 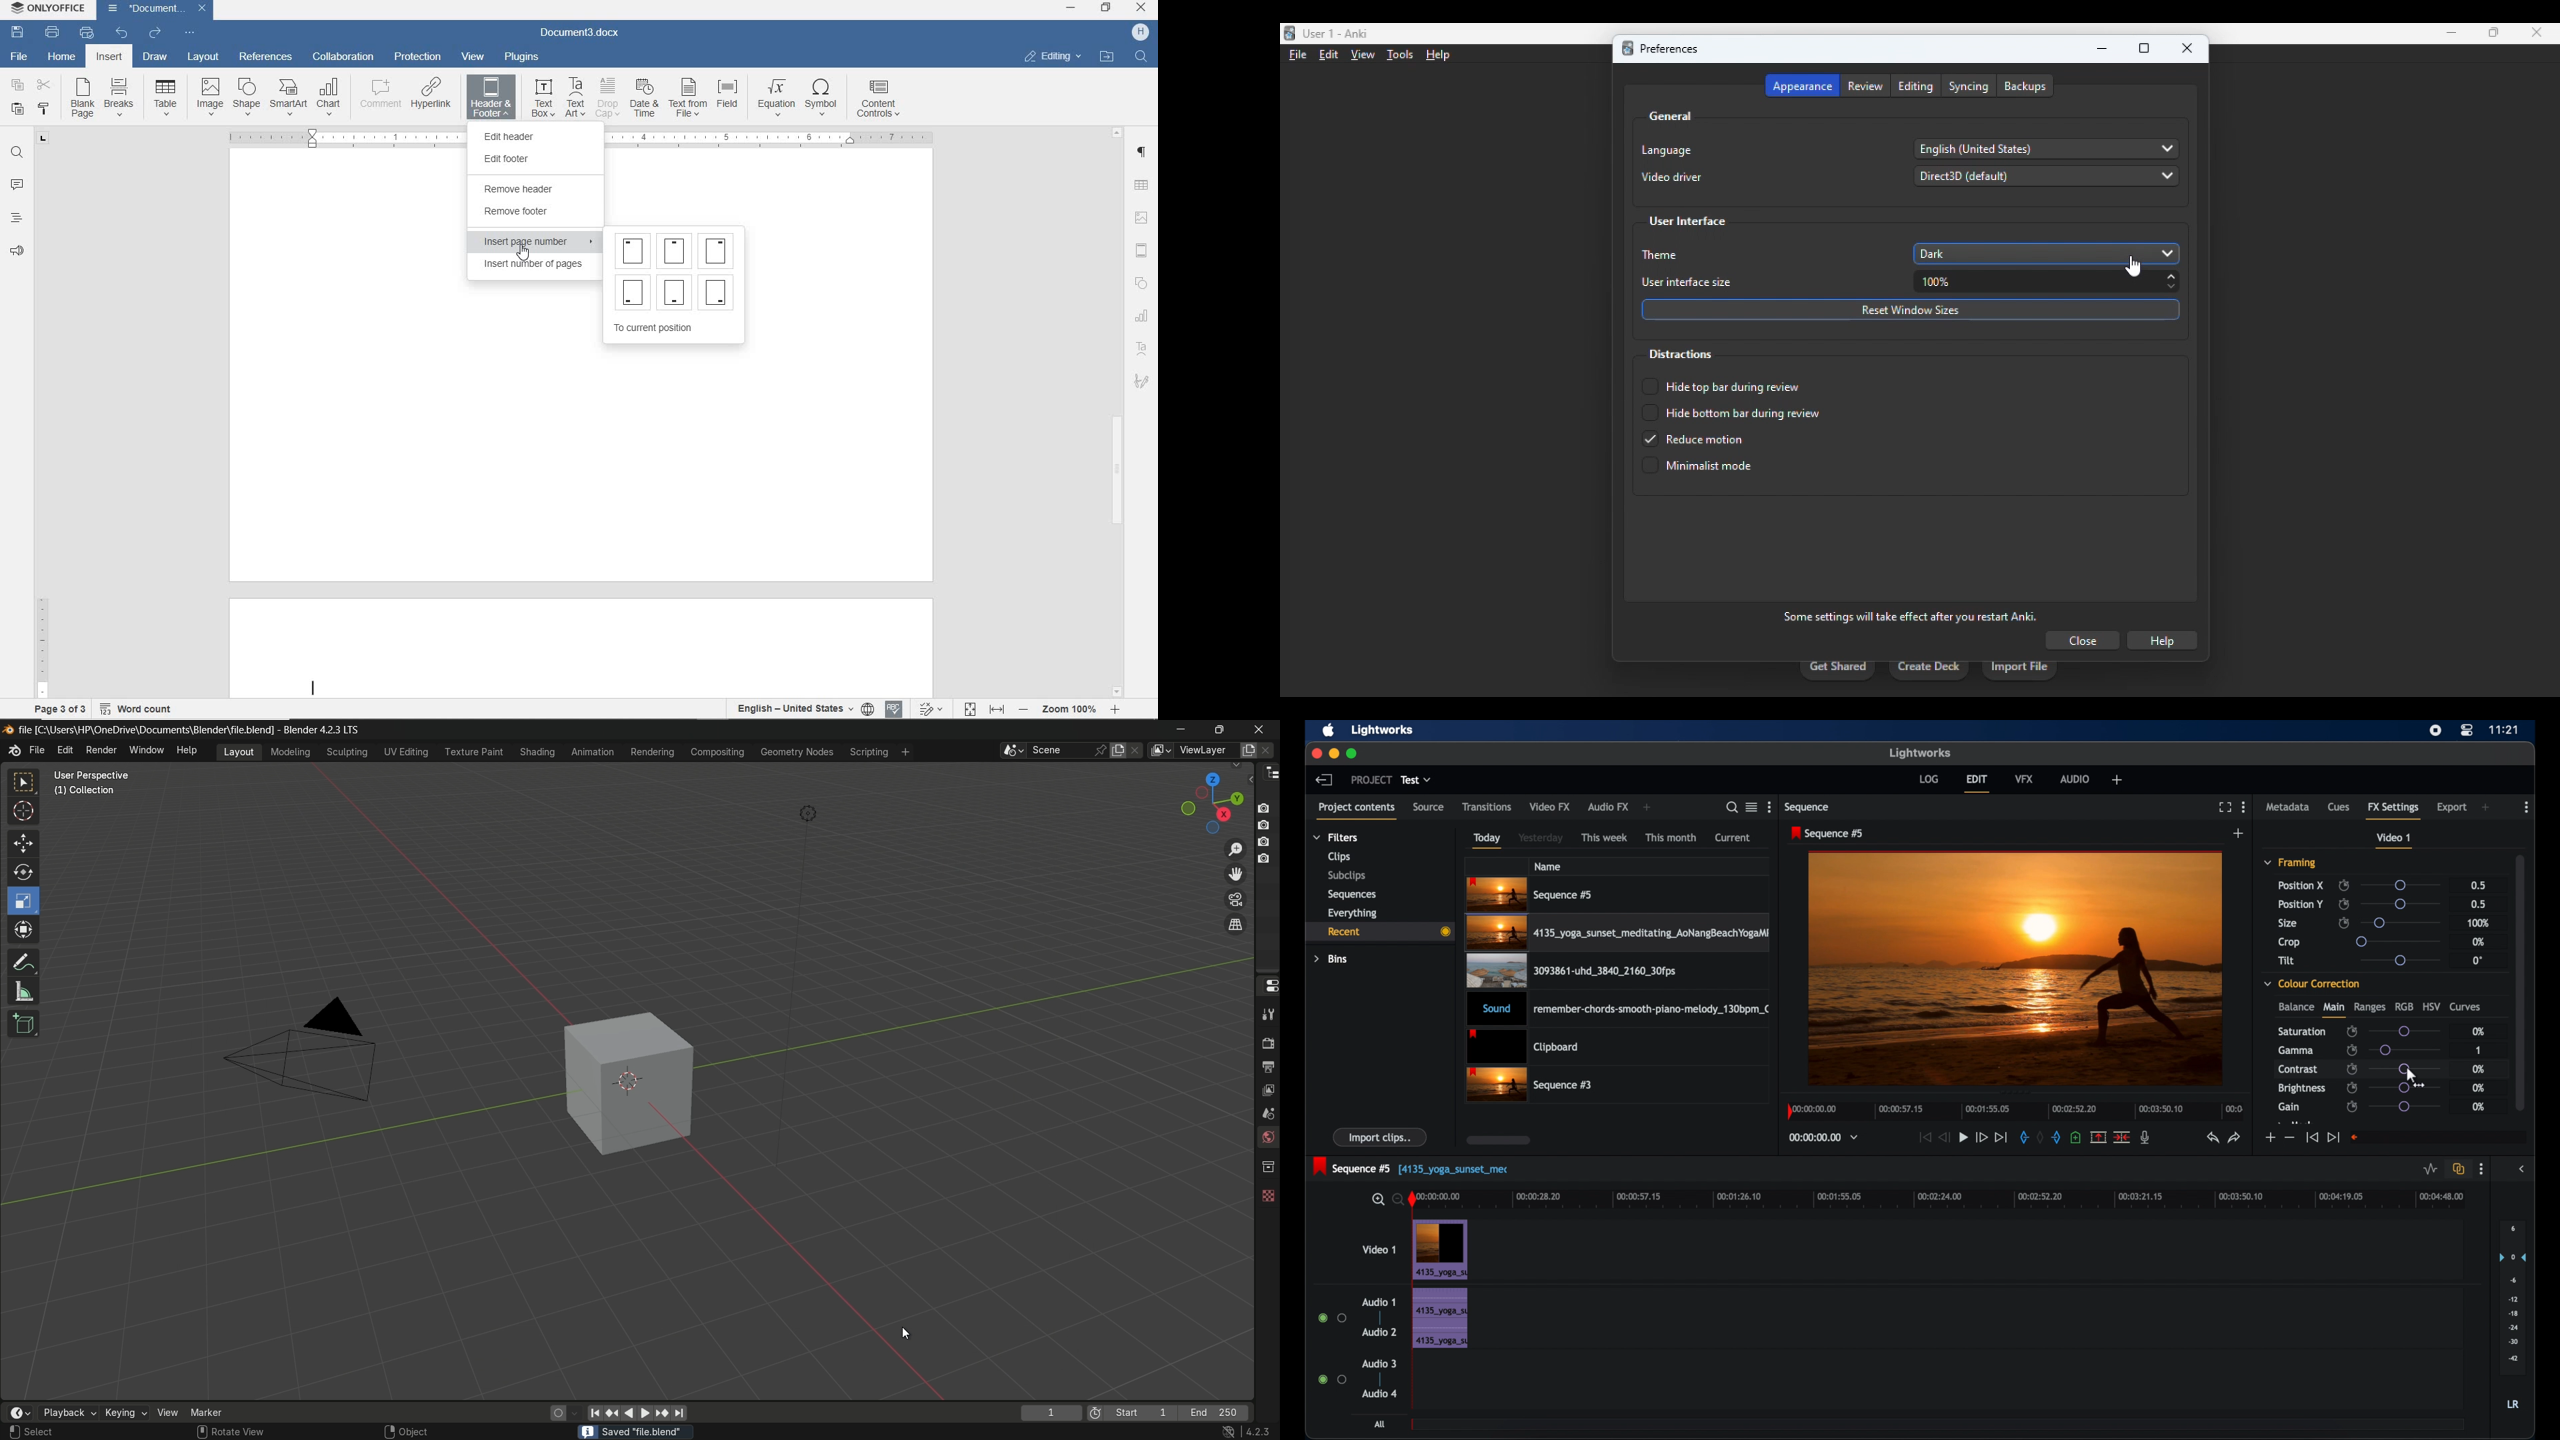 What do you see at coordinates (2480, 904) in the screenshot?
I see `0.5` at bounding box center [2480, 904].